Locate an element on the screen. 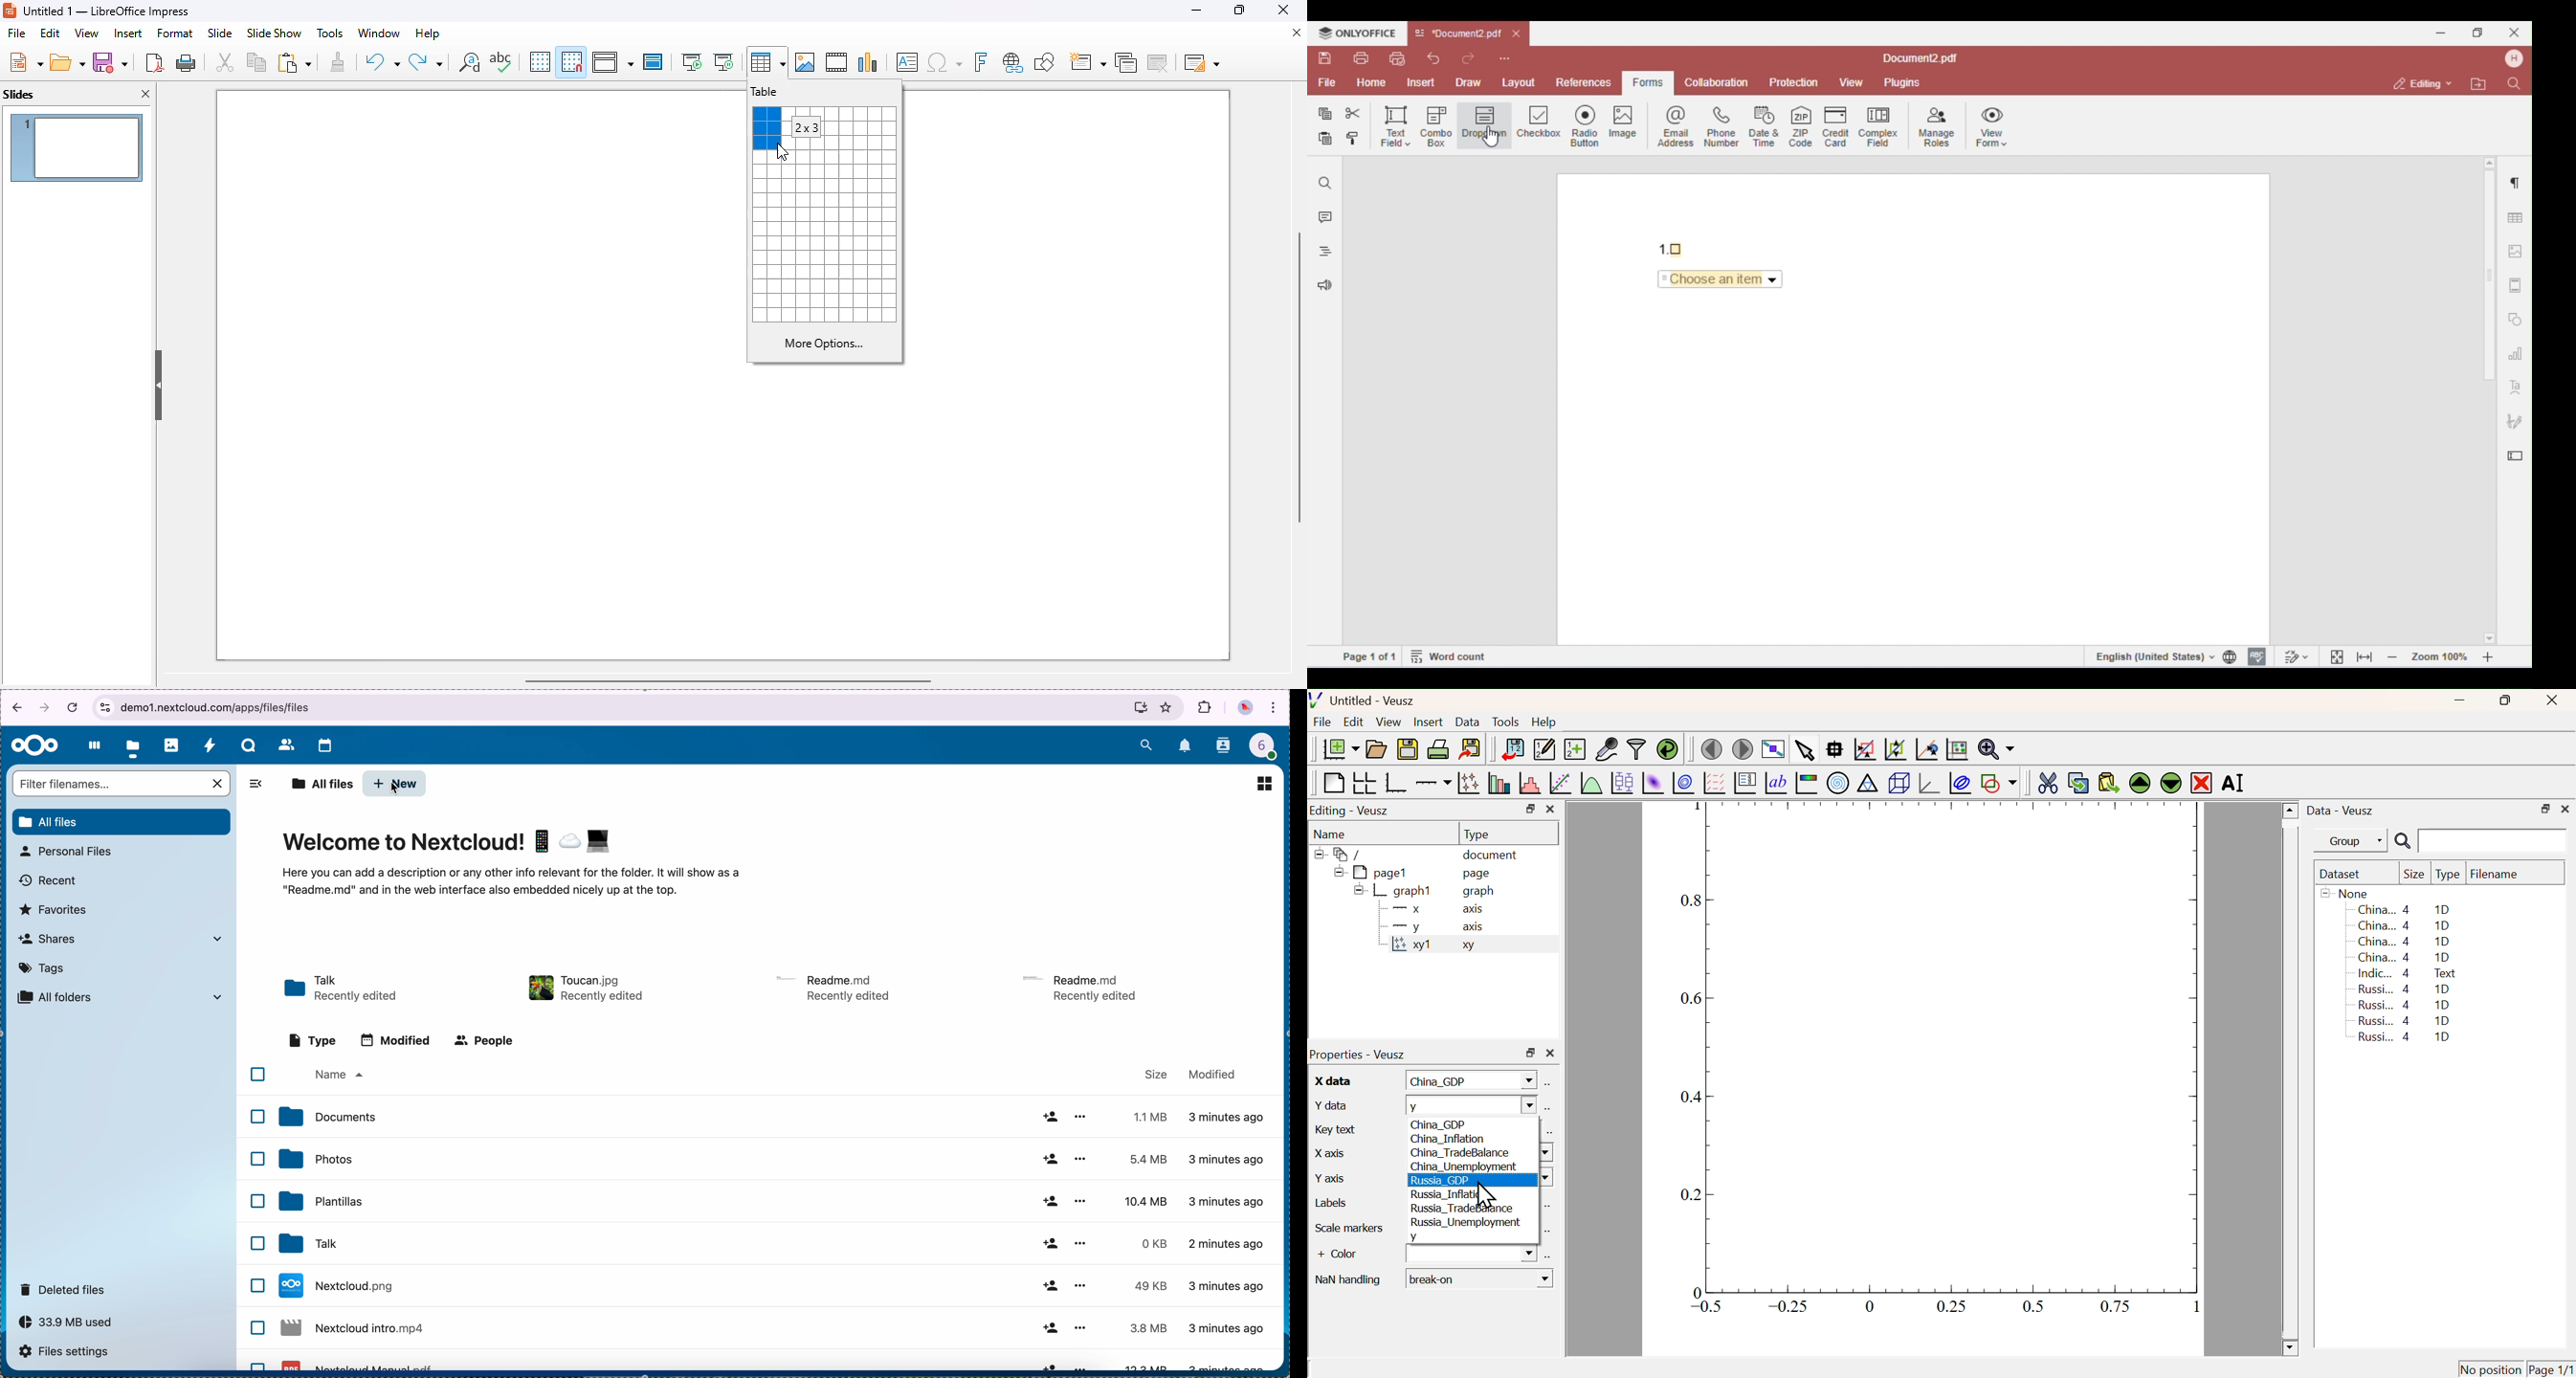 The height and width of the screenshot is (1400, 2576). page is located at coordinates (1479, 873).